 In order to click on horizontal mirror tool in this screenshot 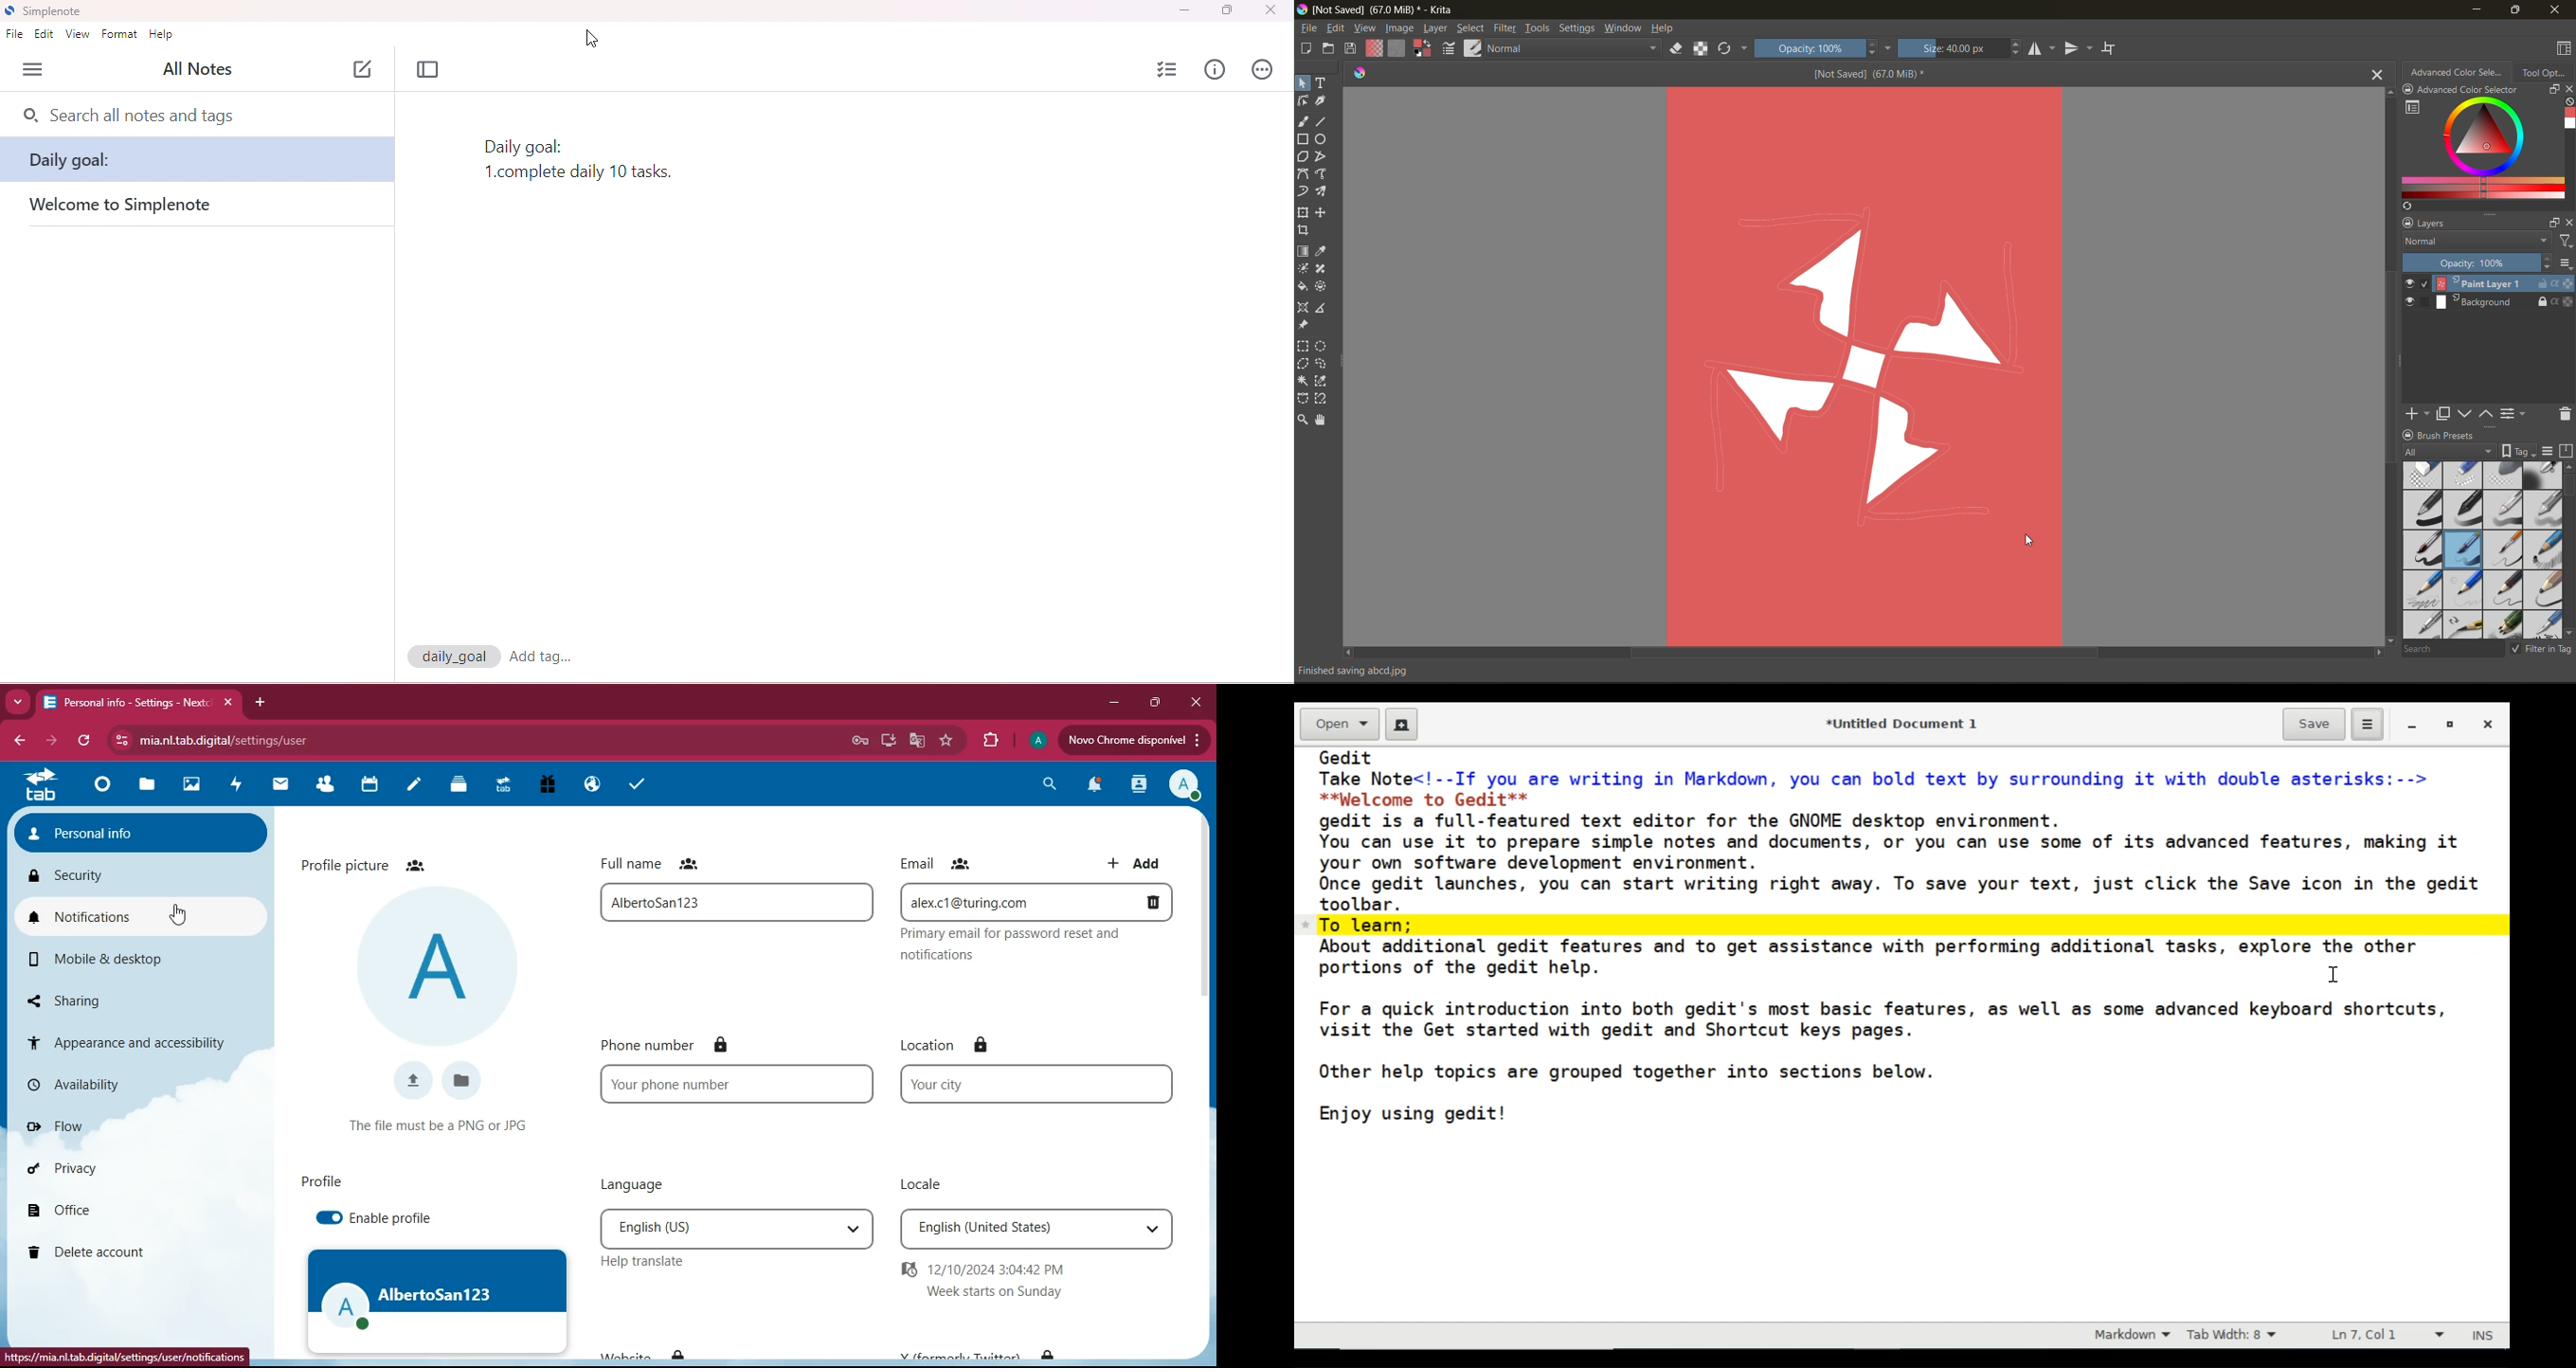, I will do `click(2044, 49)`.